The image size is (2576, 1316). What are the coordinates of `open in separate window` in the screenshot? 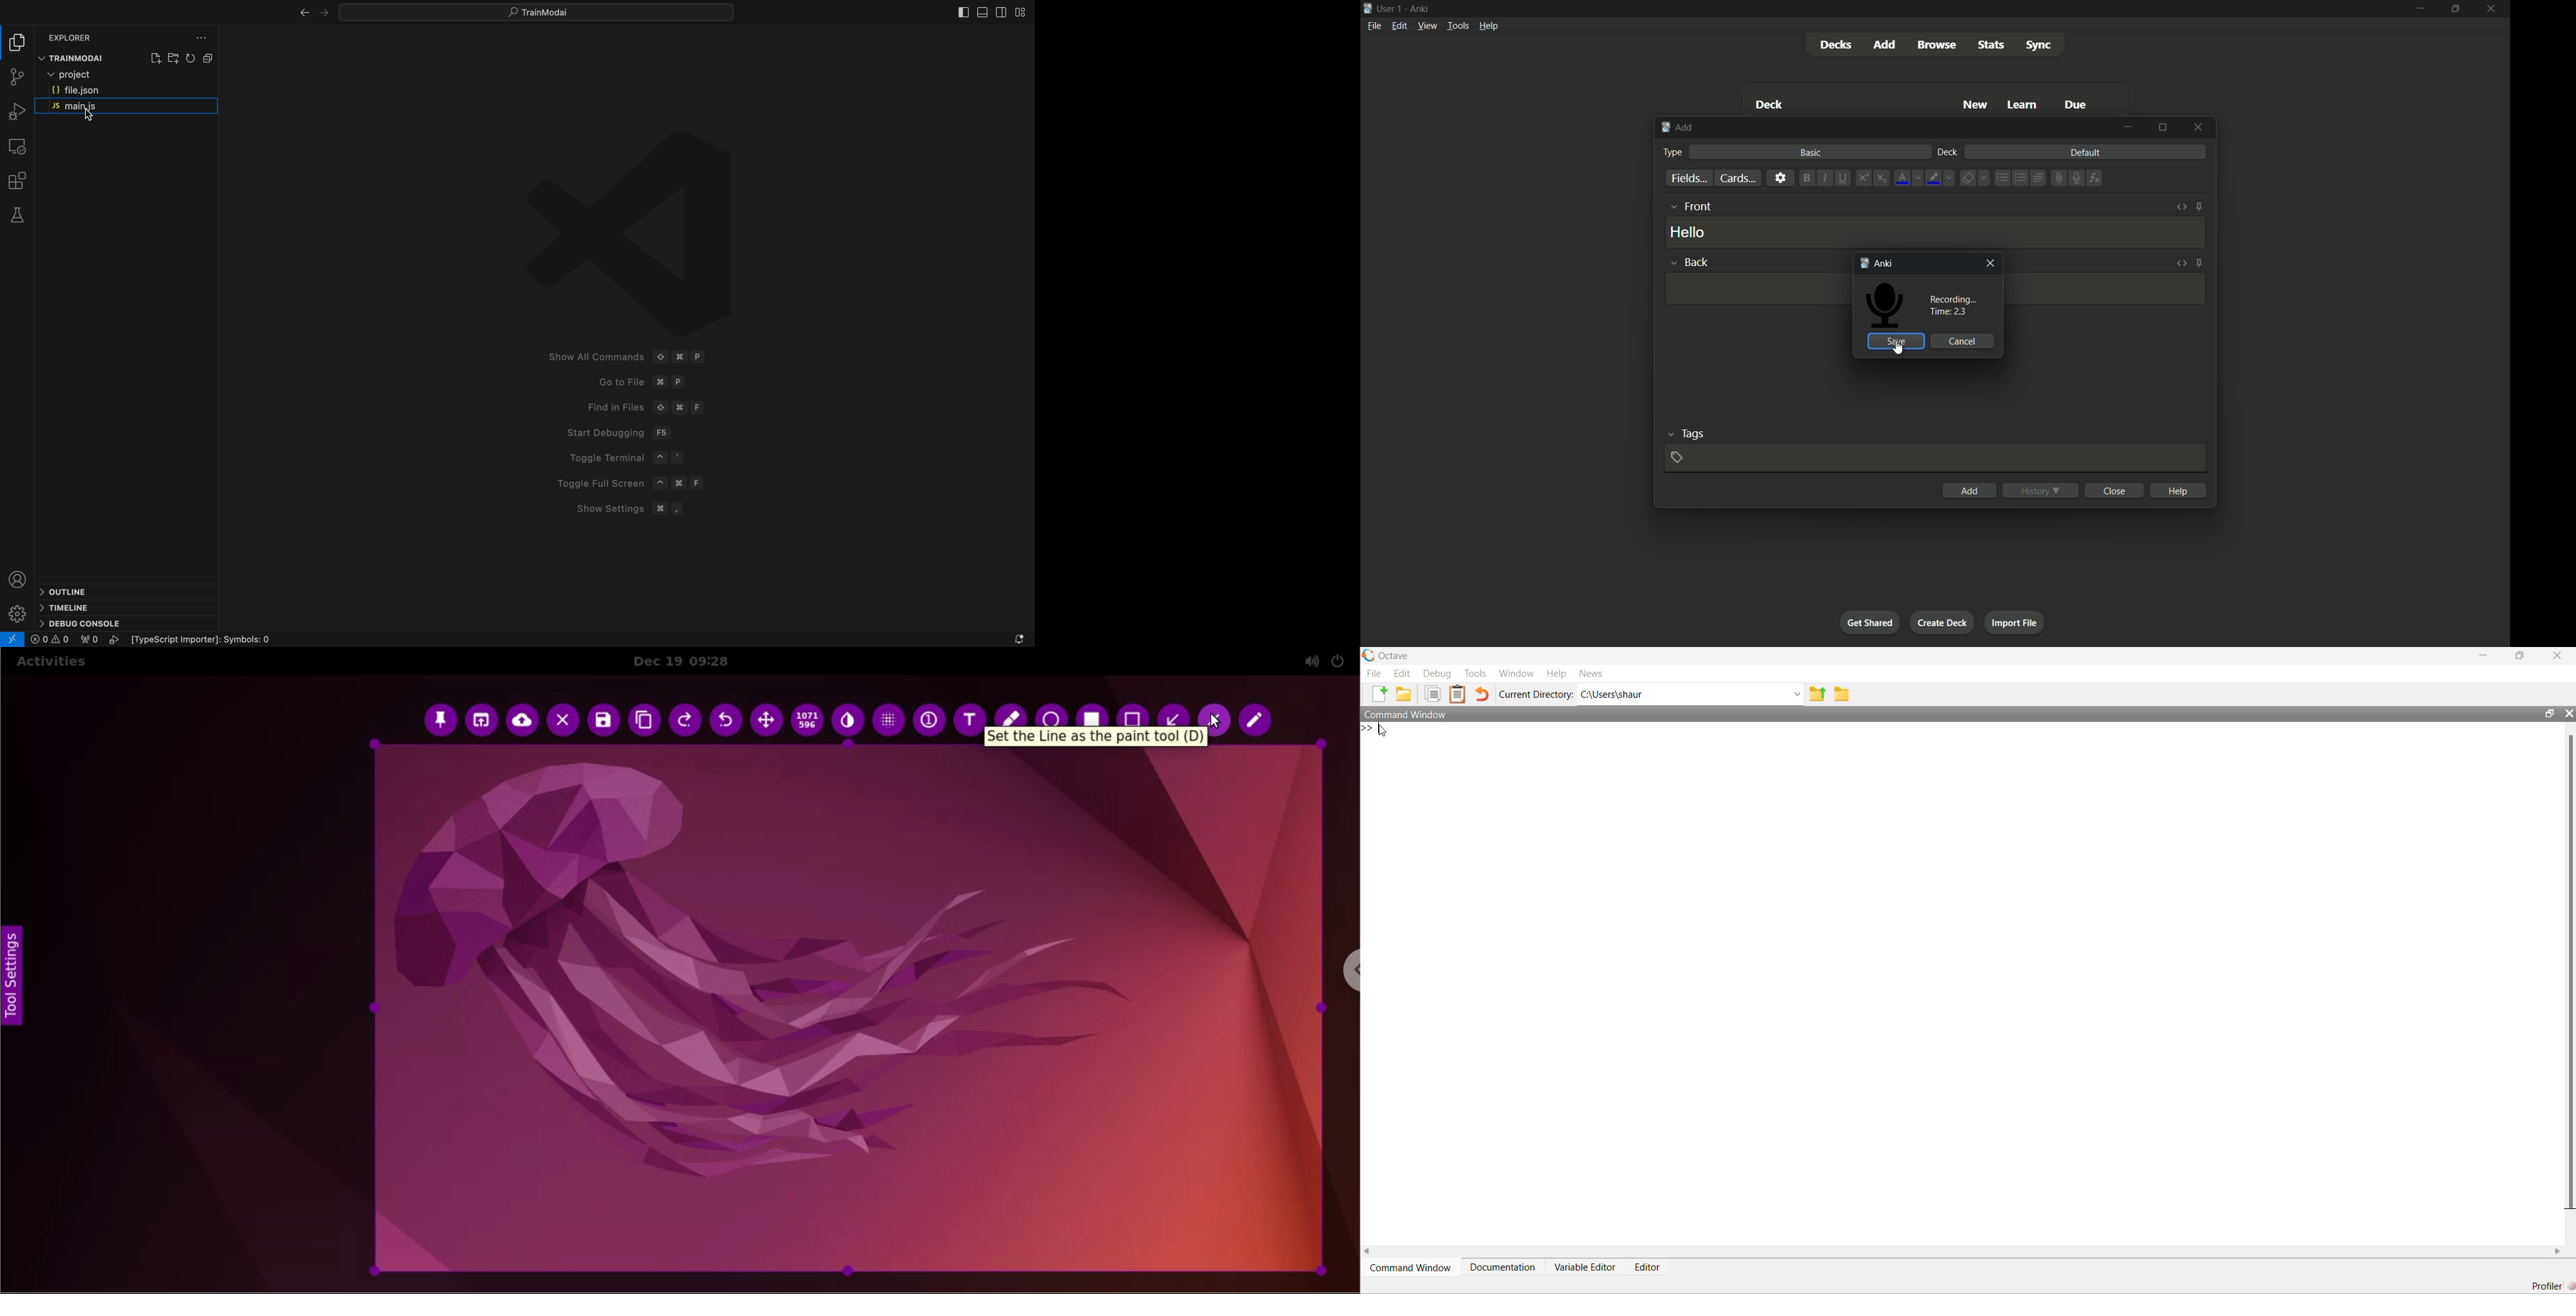 It's located at (2549, 714).